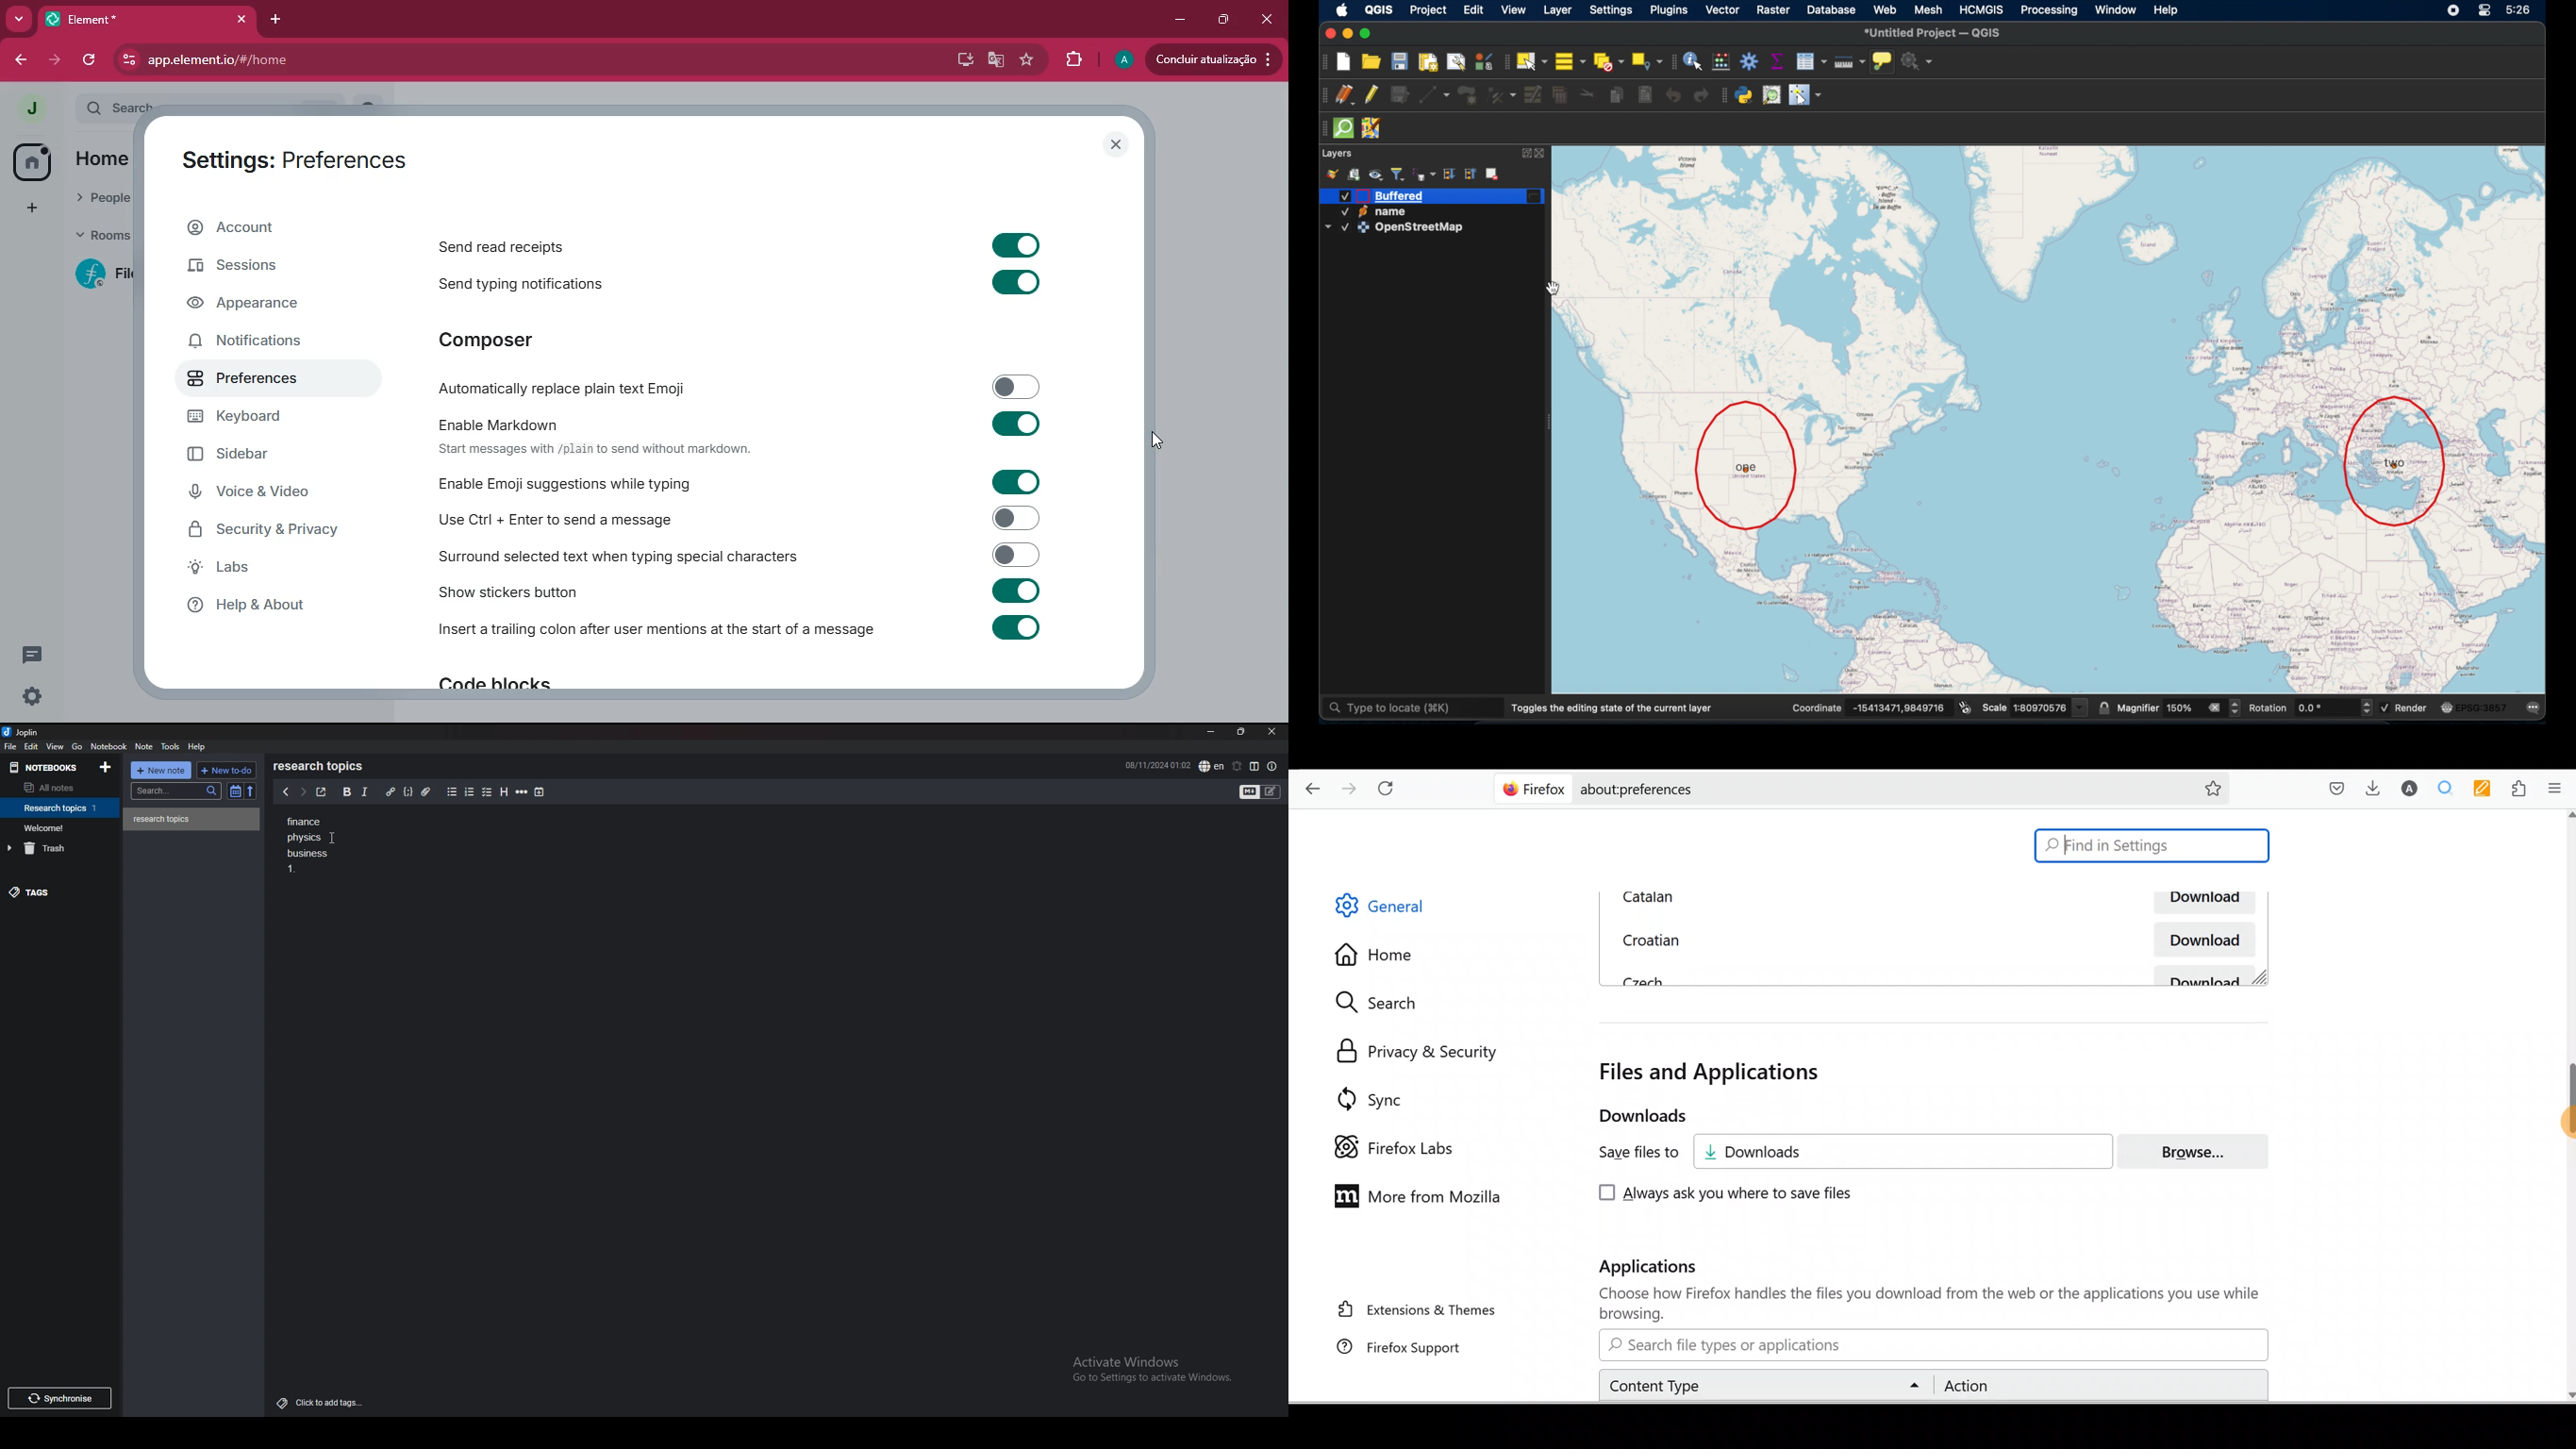  I want to click on show map tips, so click(1882, 61).